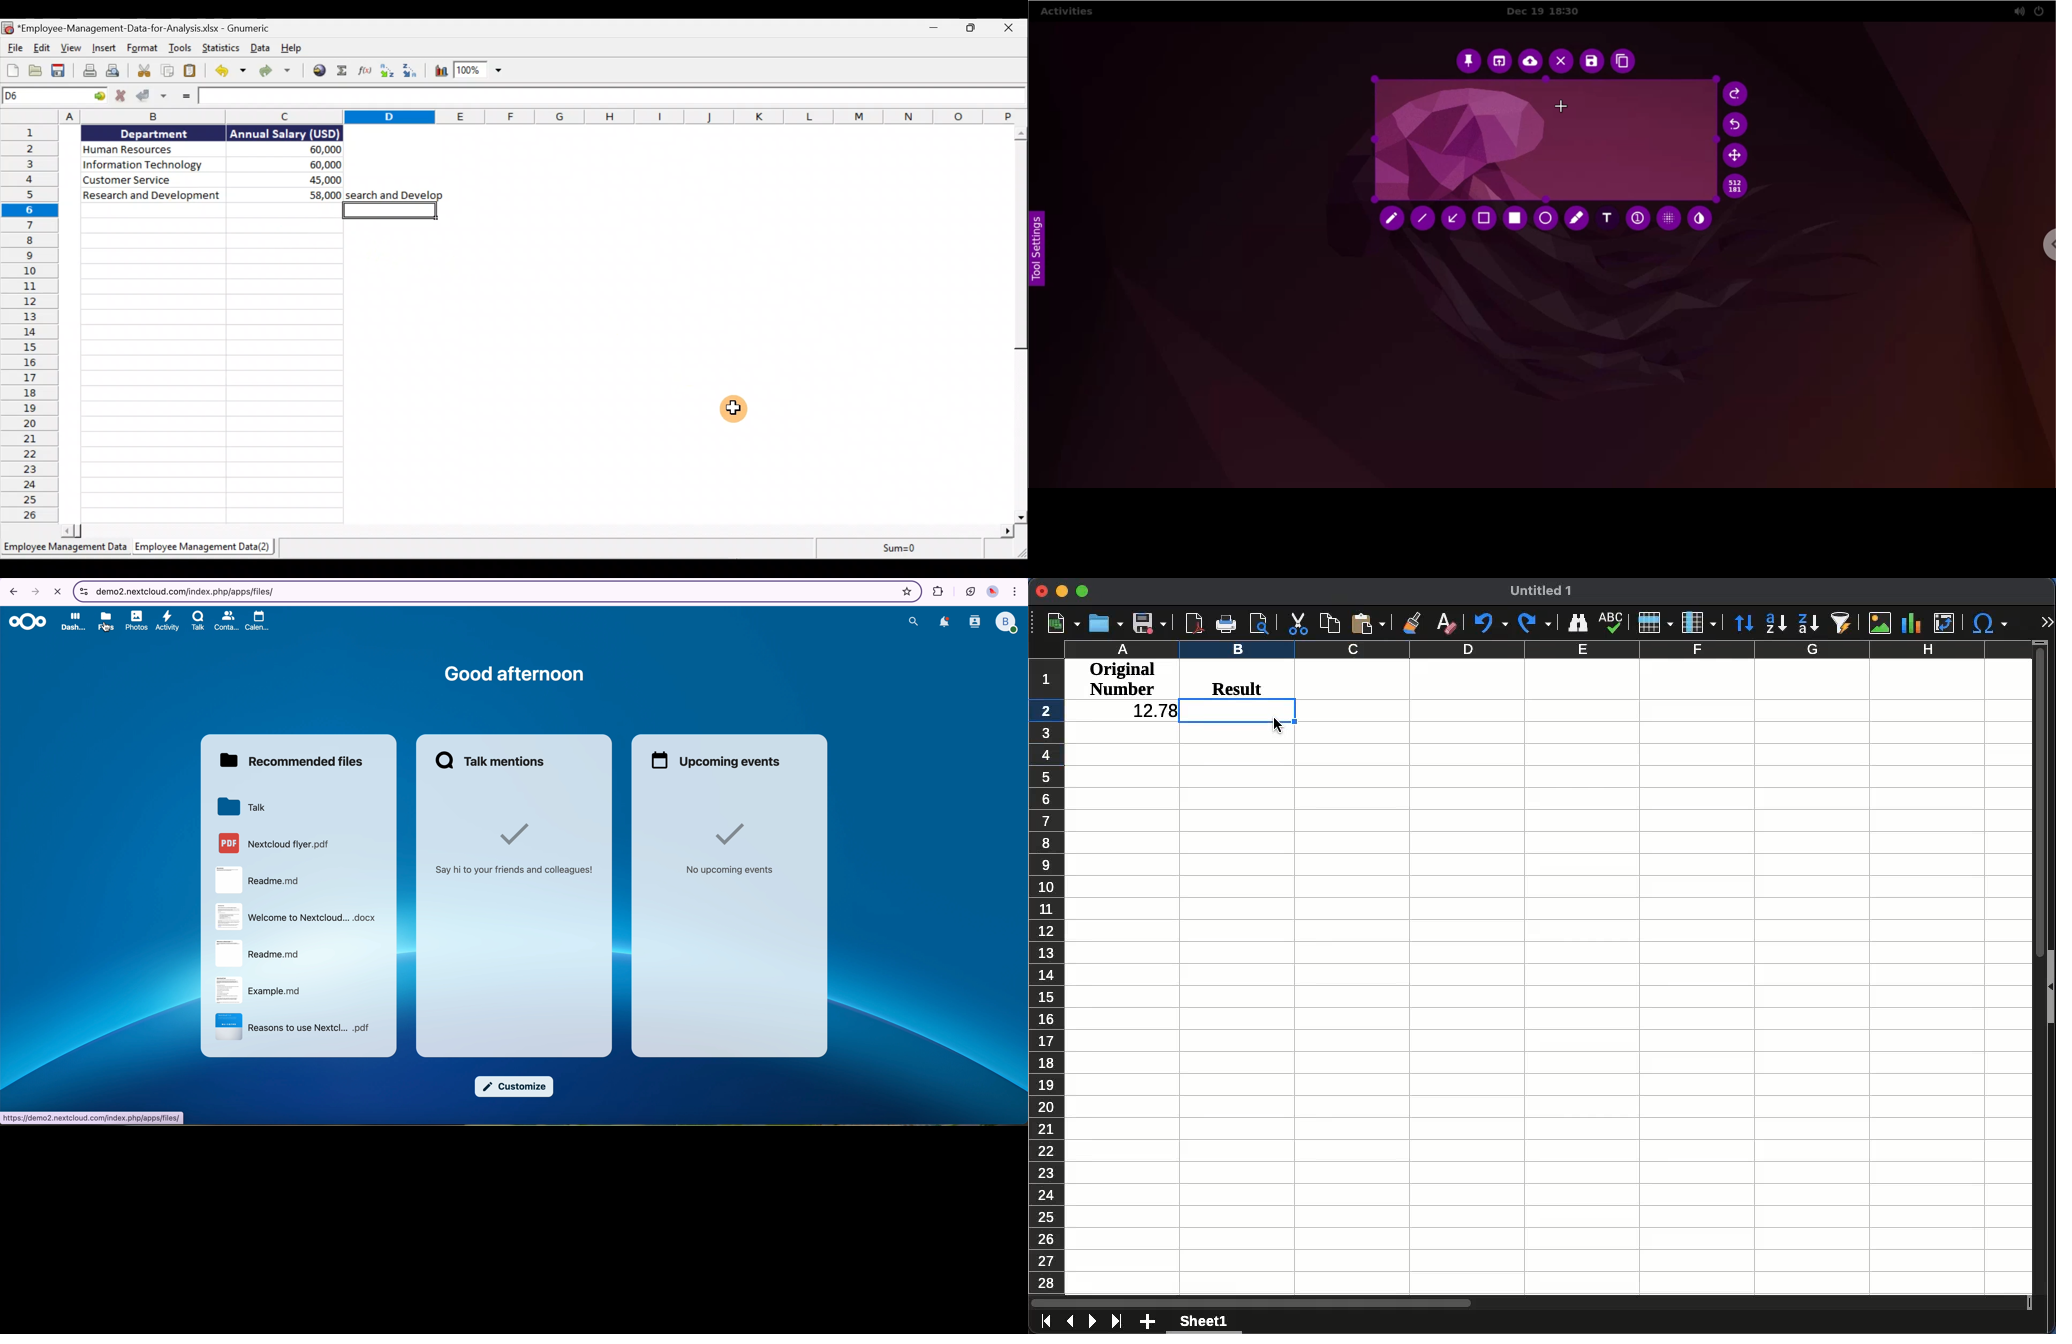  Describe the element at coordinates (1071, 1321) in the screenshot. I see `previous sheet` at that location.